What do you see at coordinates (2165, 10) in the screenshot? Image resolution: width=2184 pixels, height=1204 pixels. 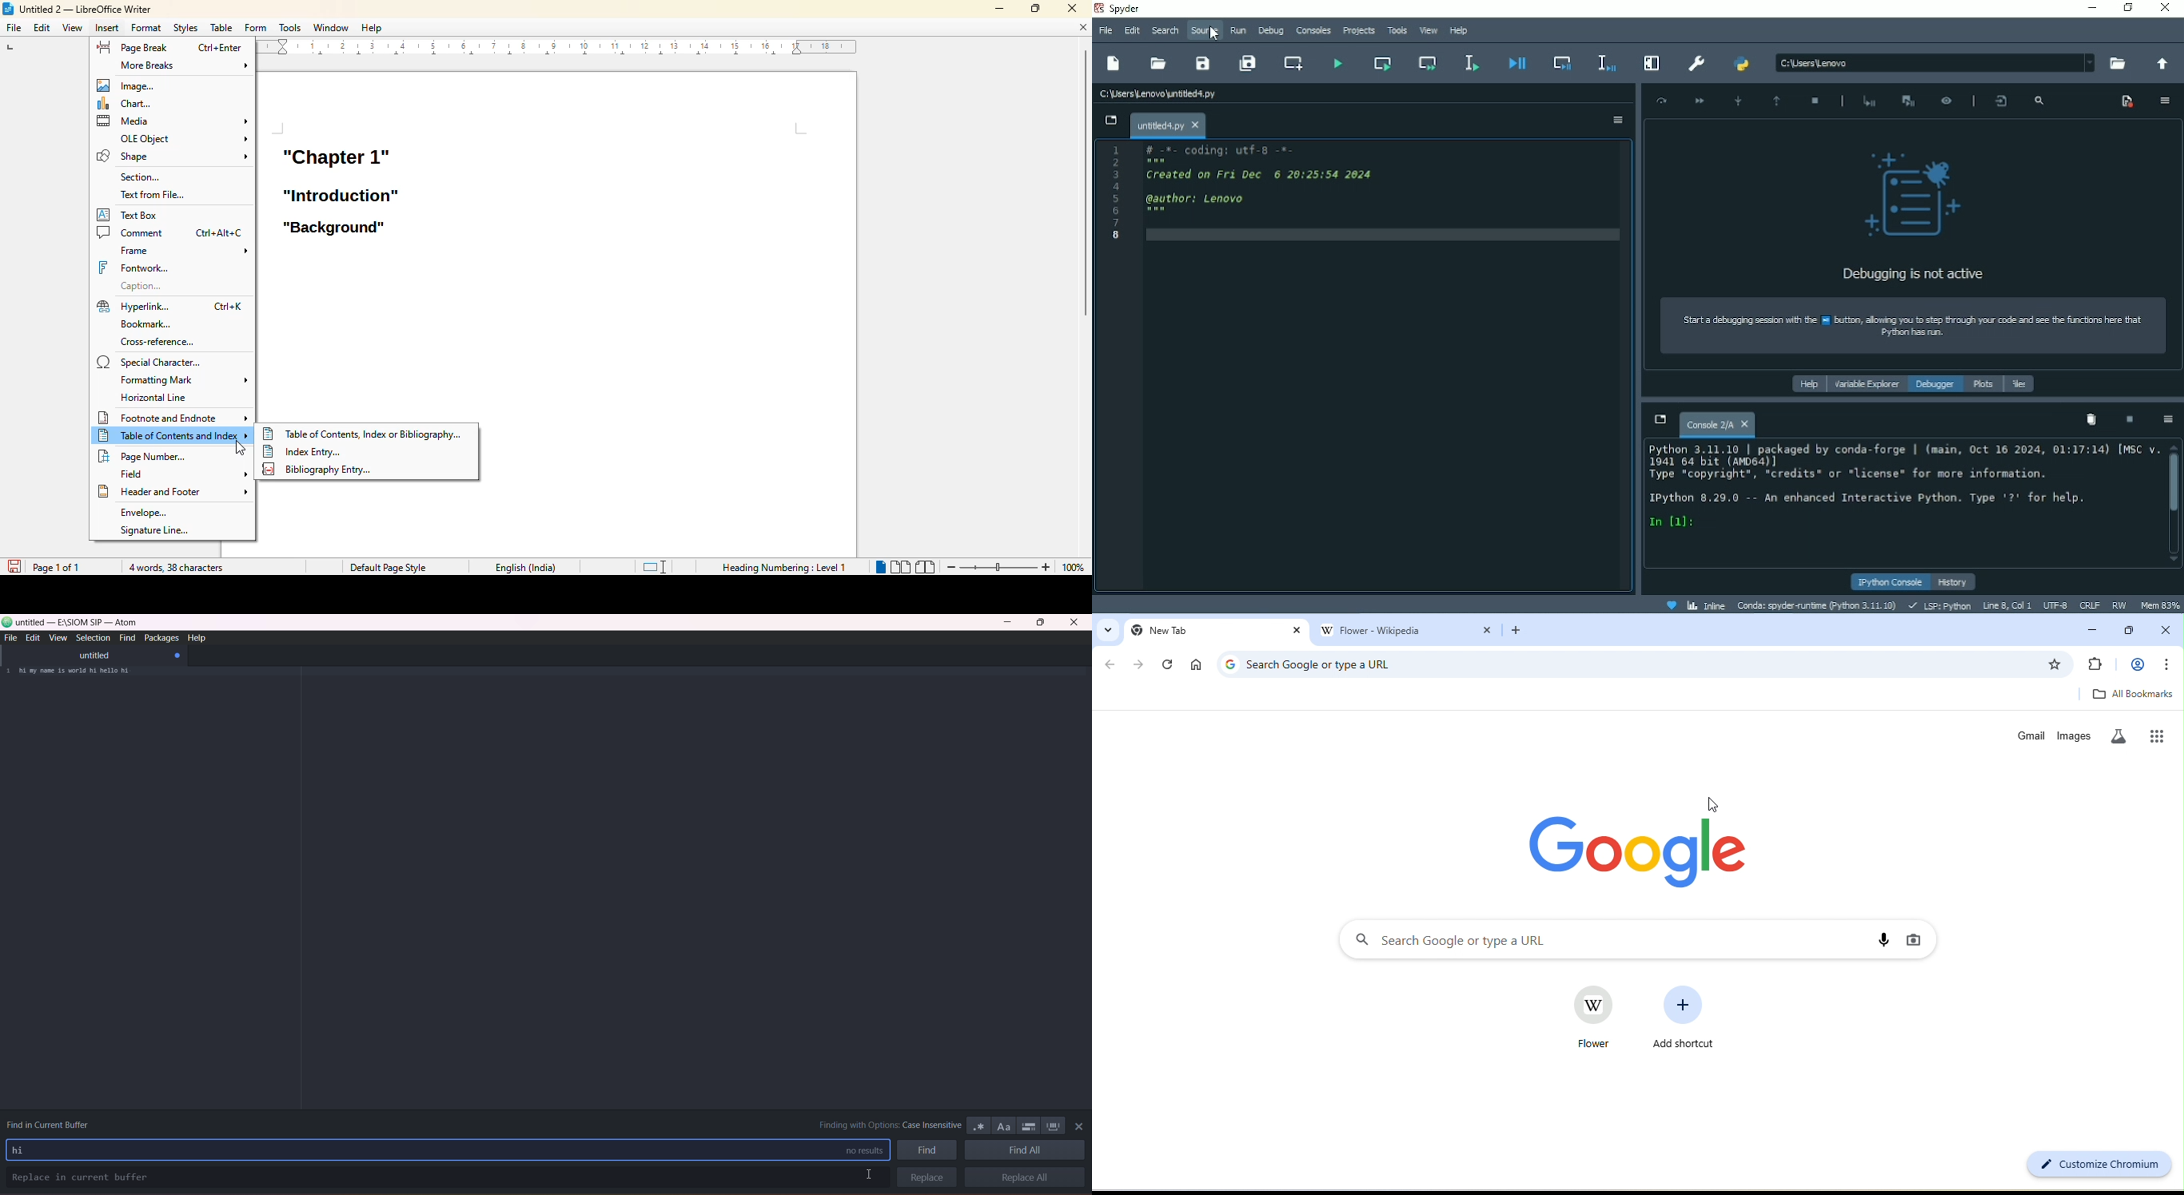 I see `Close` at bounding box center [2165, 10].